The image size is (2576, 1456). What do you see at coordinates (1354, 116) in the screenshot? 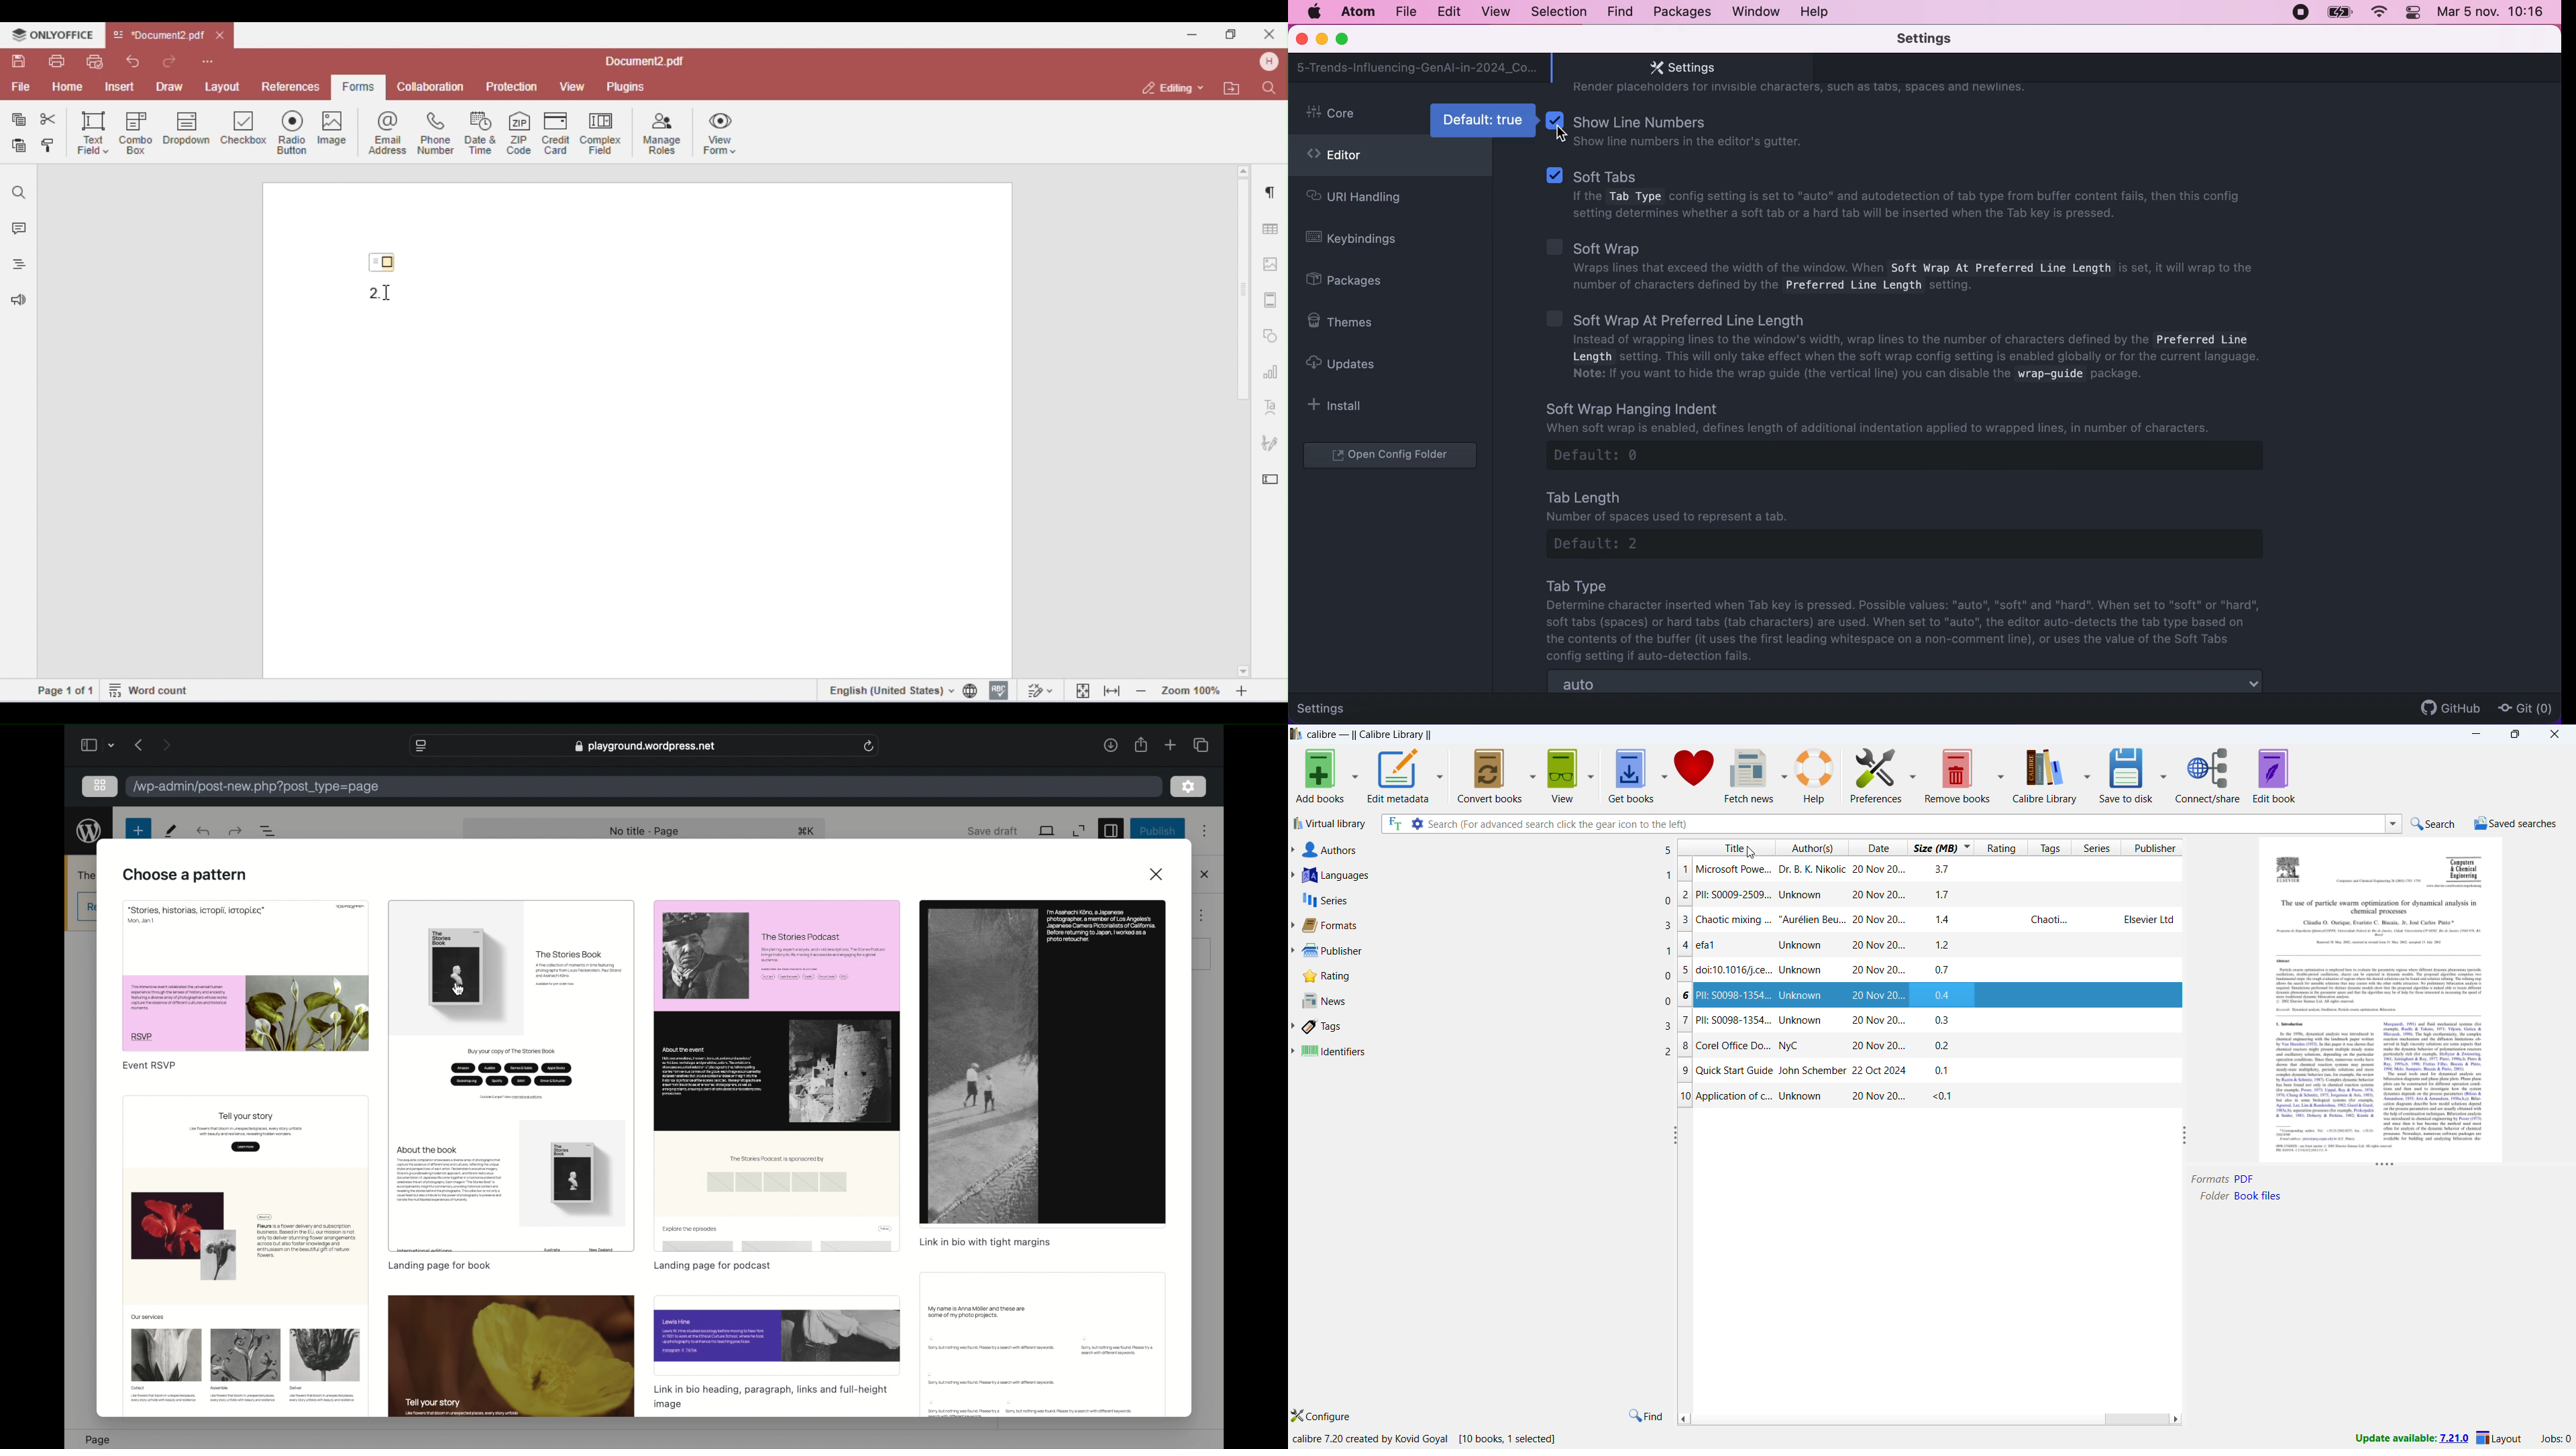
I see `core` at bounding box center [1354, 116].